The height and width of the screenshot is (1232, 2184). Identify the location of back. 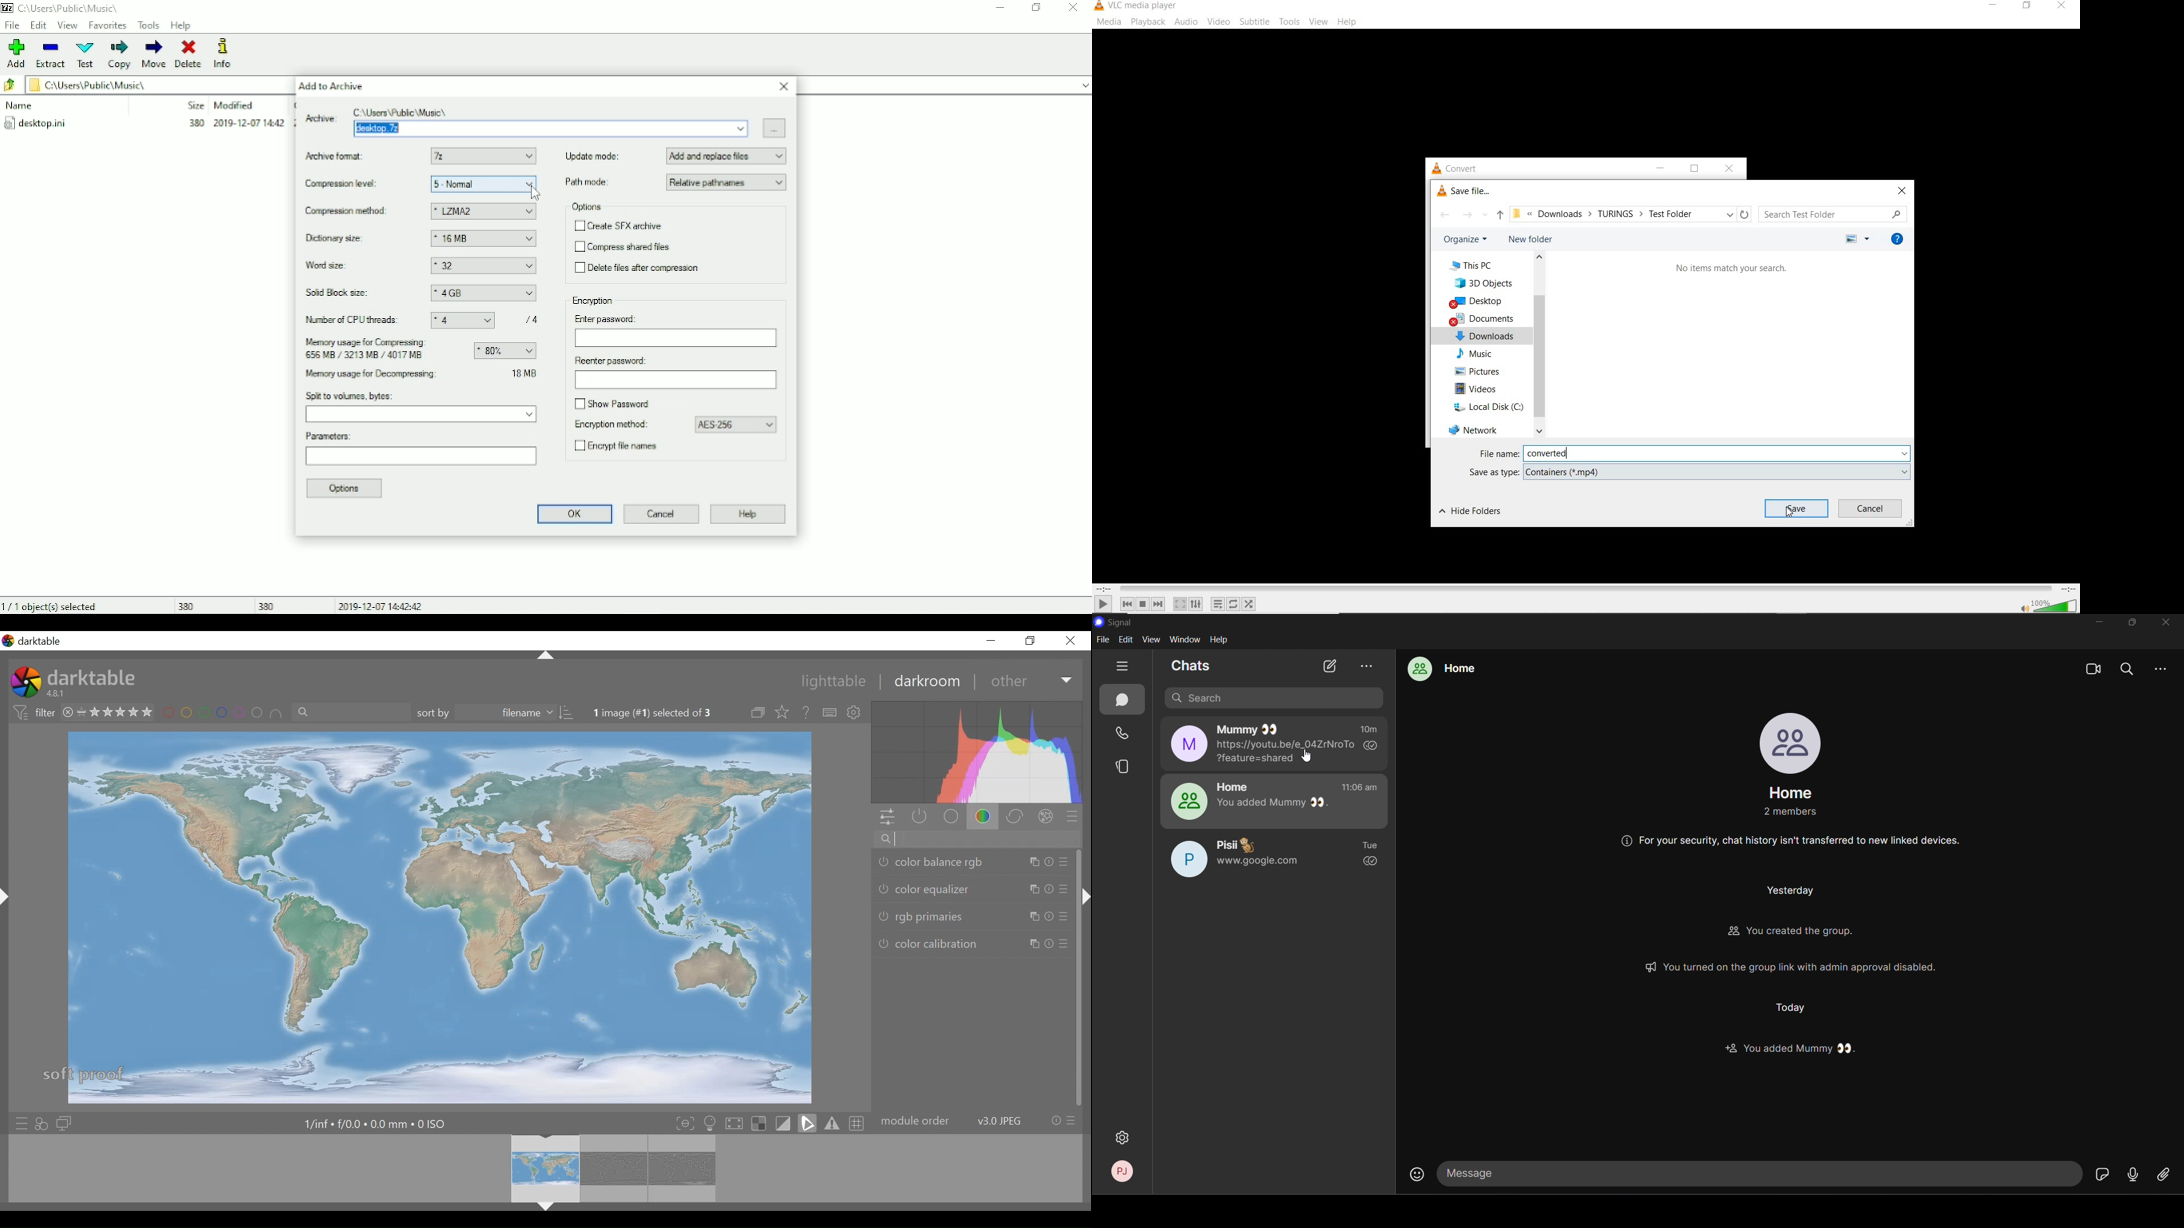
(1444, 214).